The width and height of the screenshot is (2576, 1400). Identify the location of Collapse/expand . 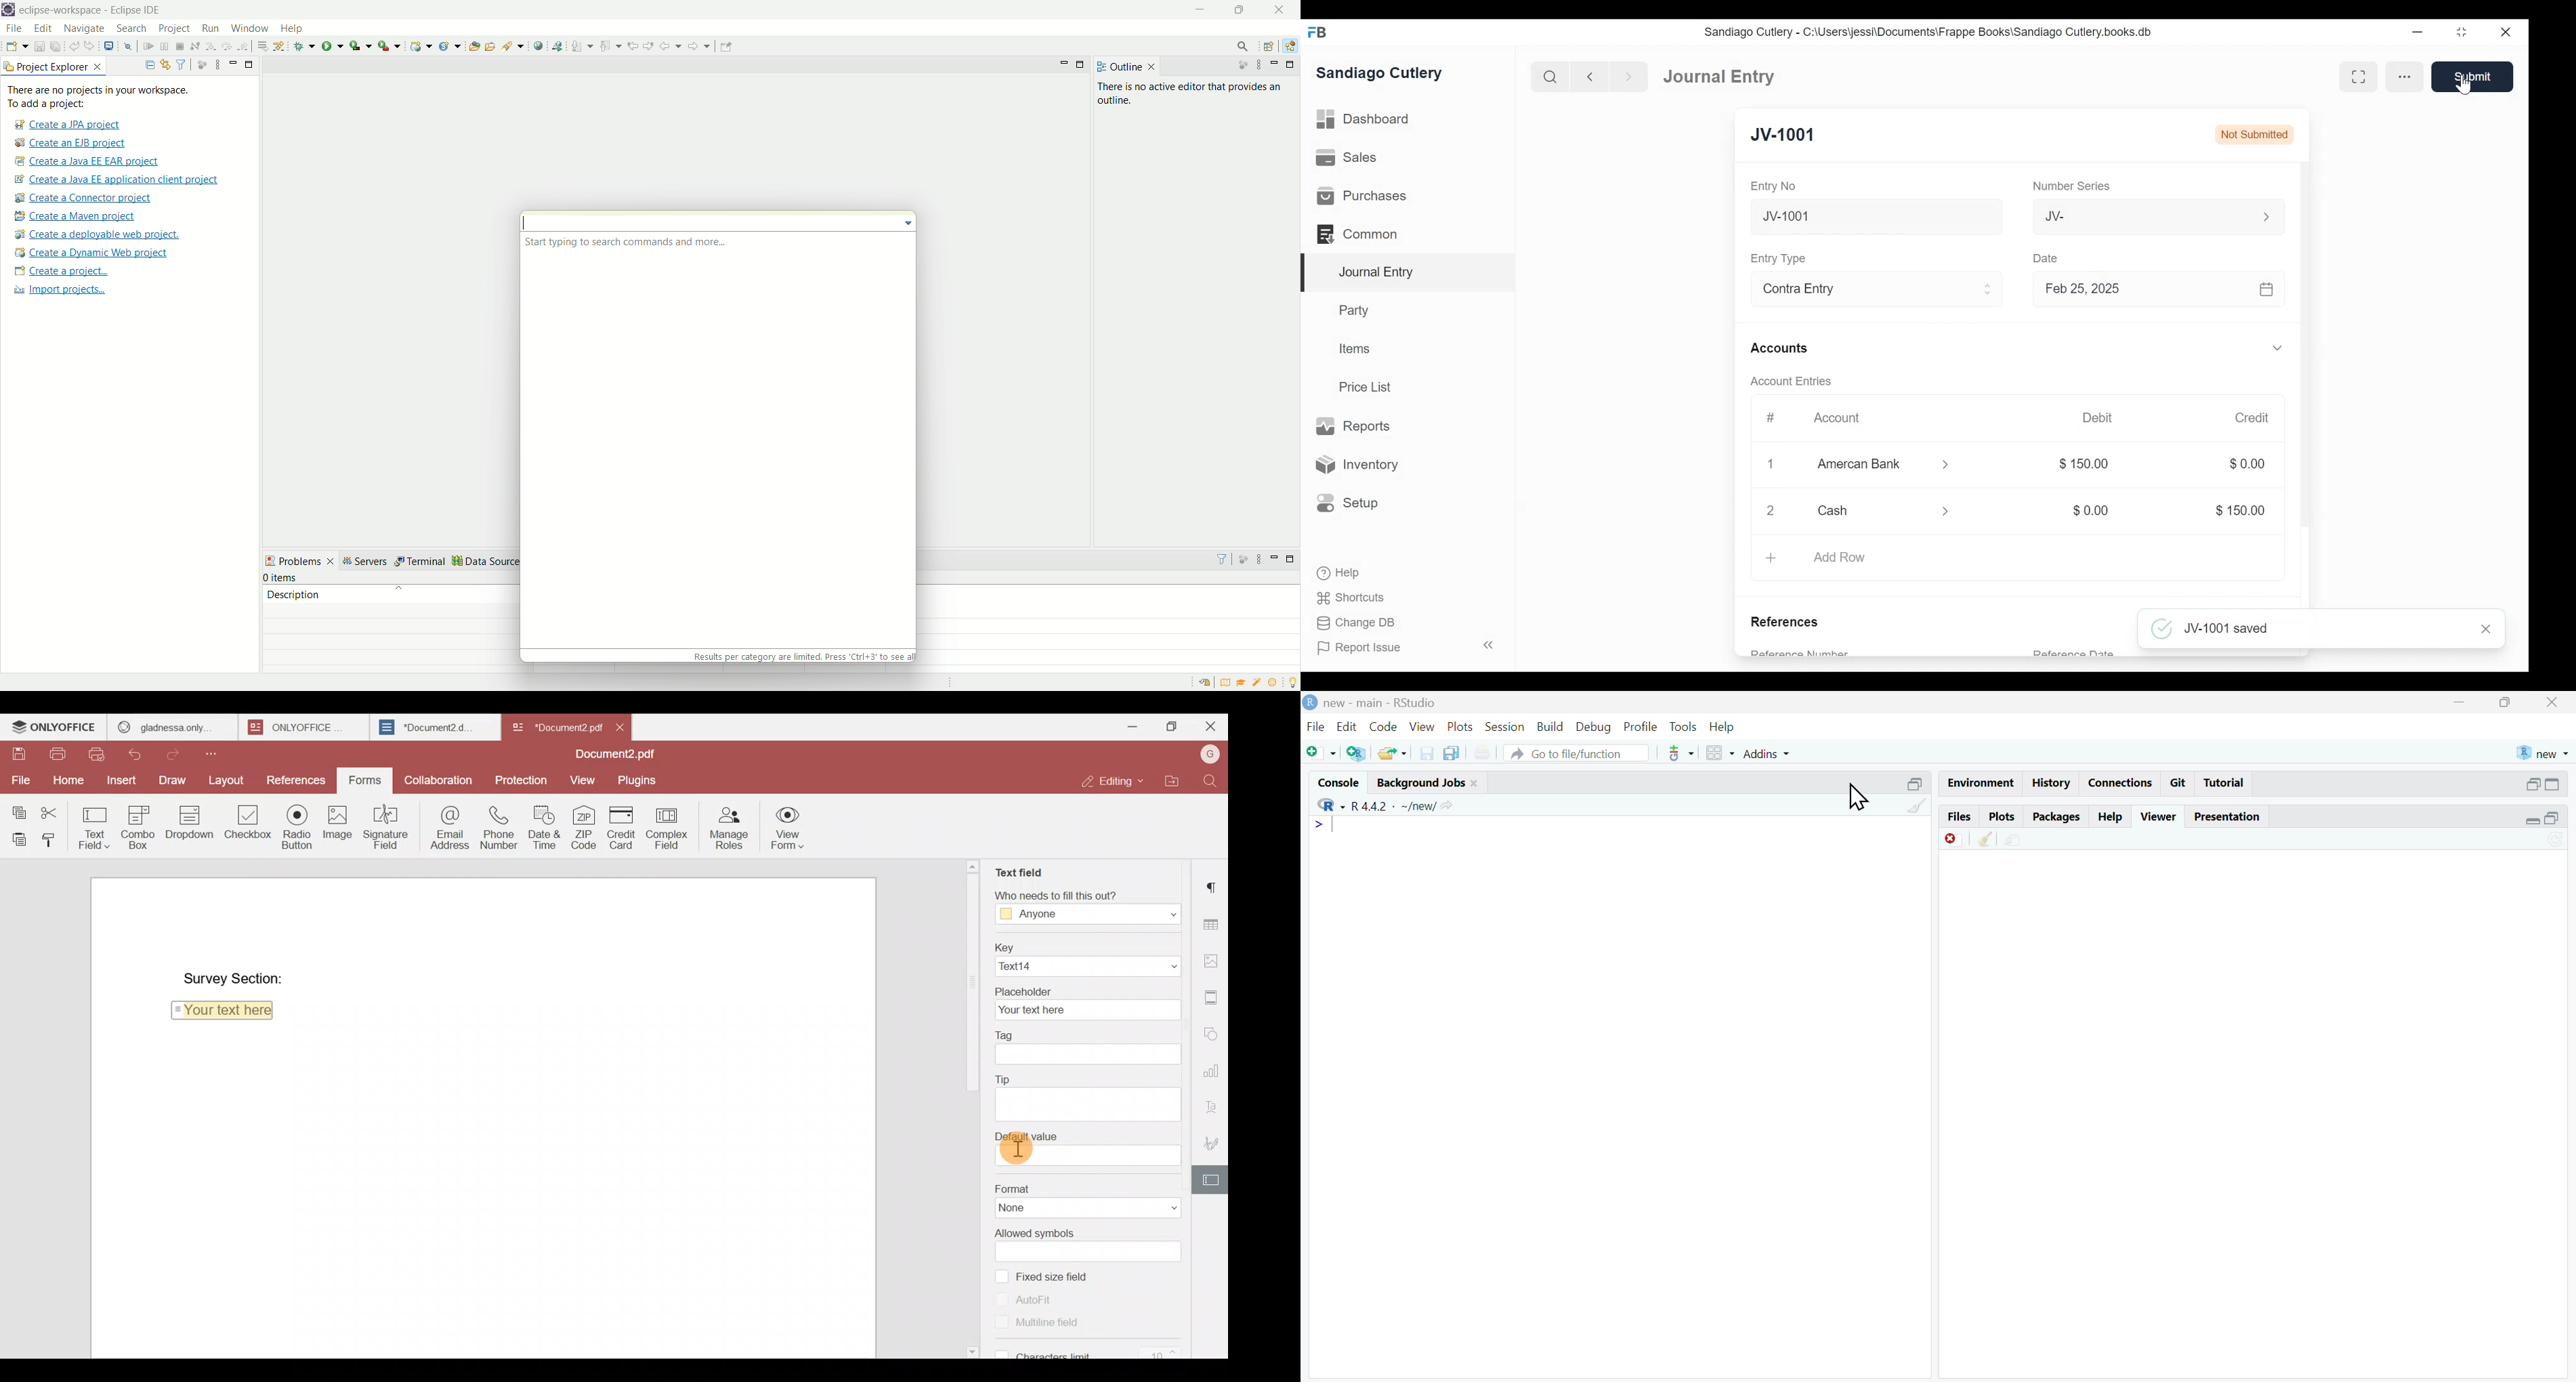
(2532, 821).